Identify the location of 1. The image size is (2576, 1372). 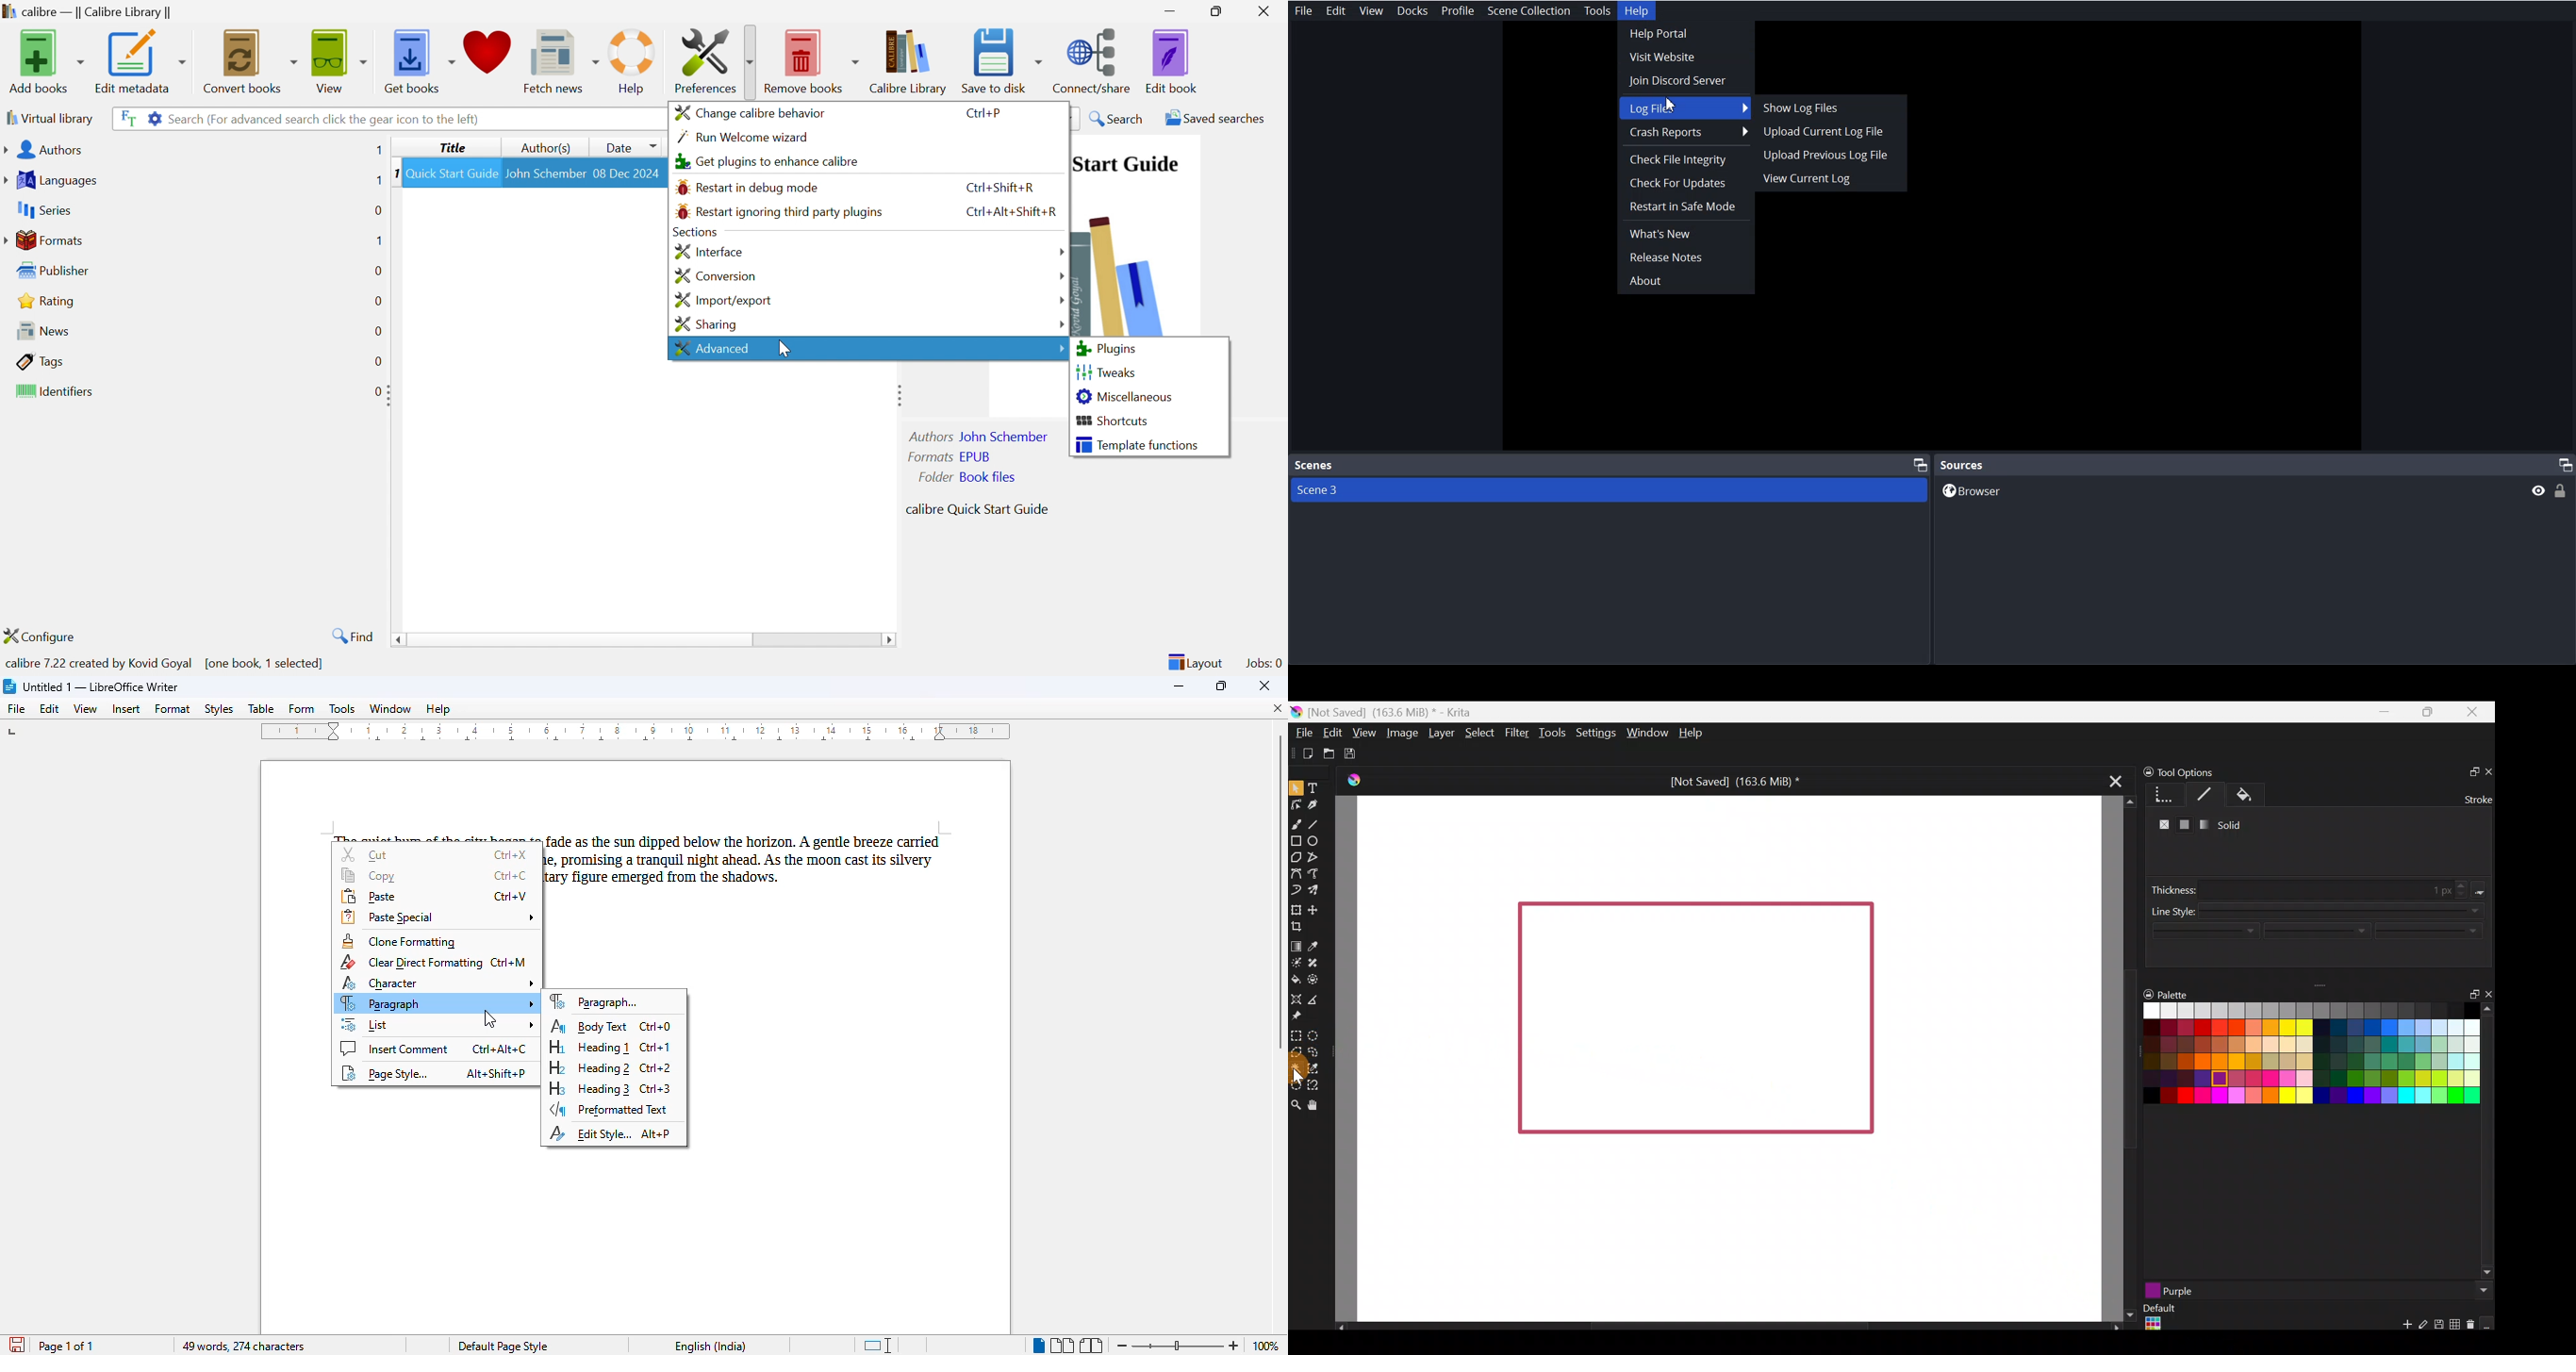
(378, 150).